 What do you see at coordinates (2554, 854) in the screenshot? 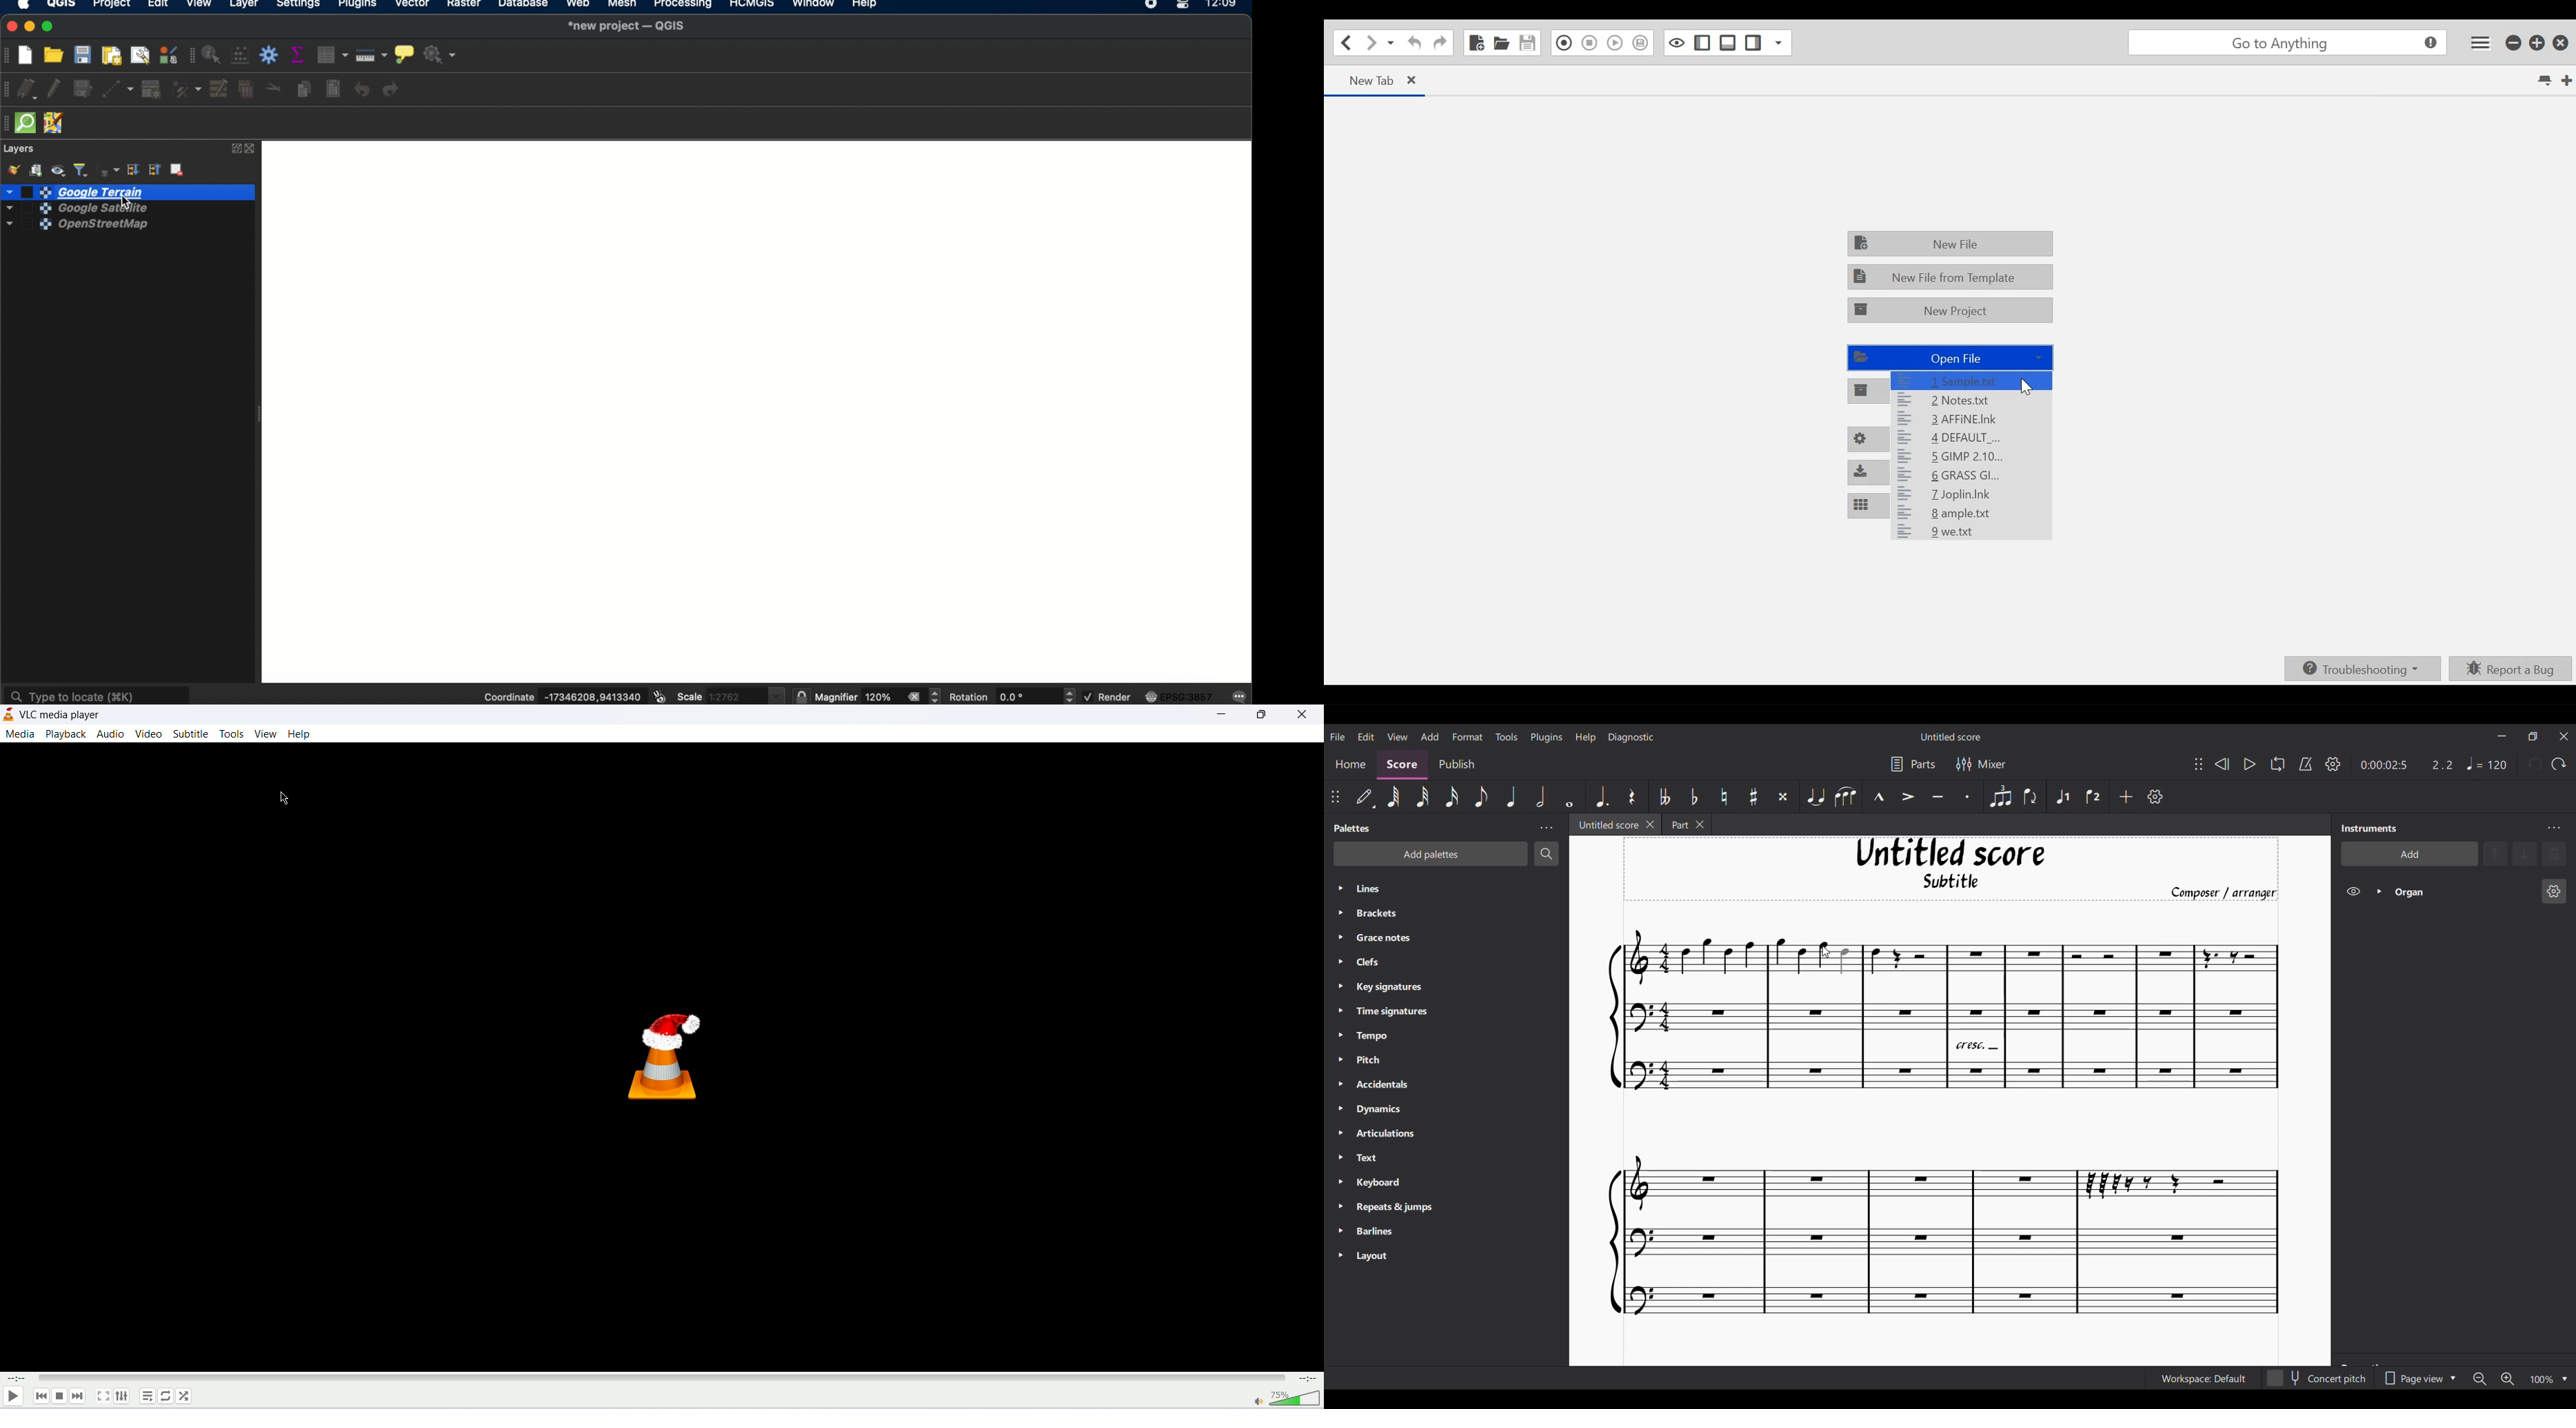
I see `Delete` at bounding box center [2554, 854].